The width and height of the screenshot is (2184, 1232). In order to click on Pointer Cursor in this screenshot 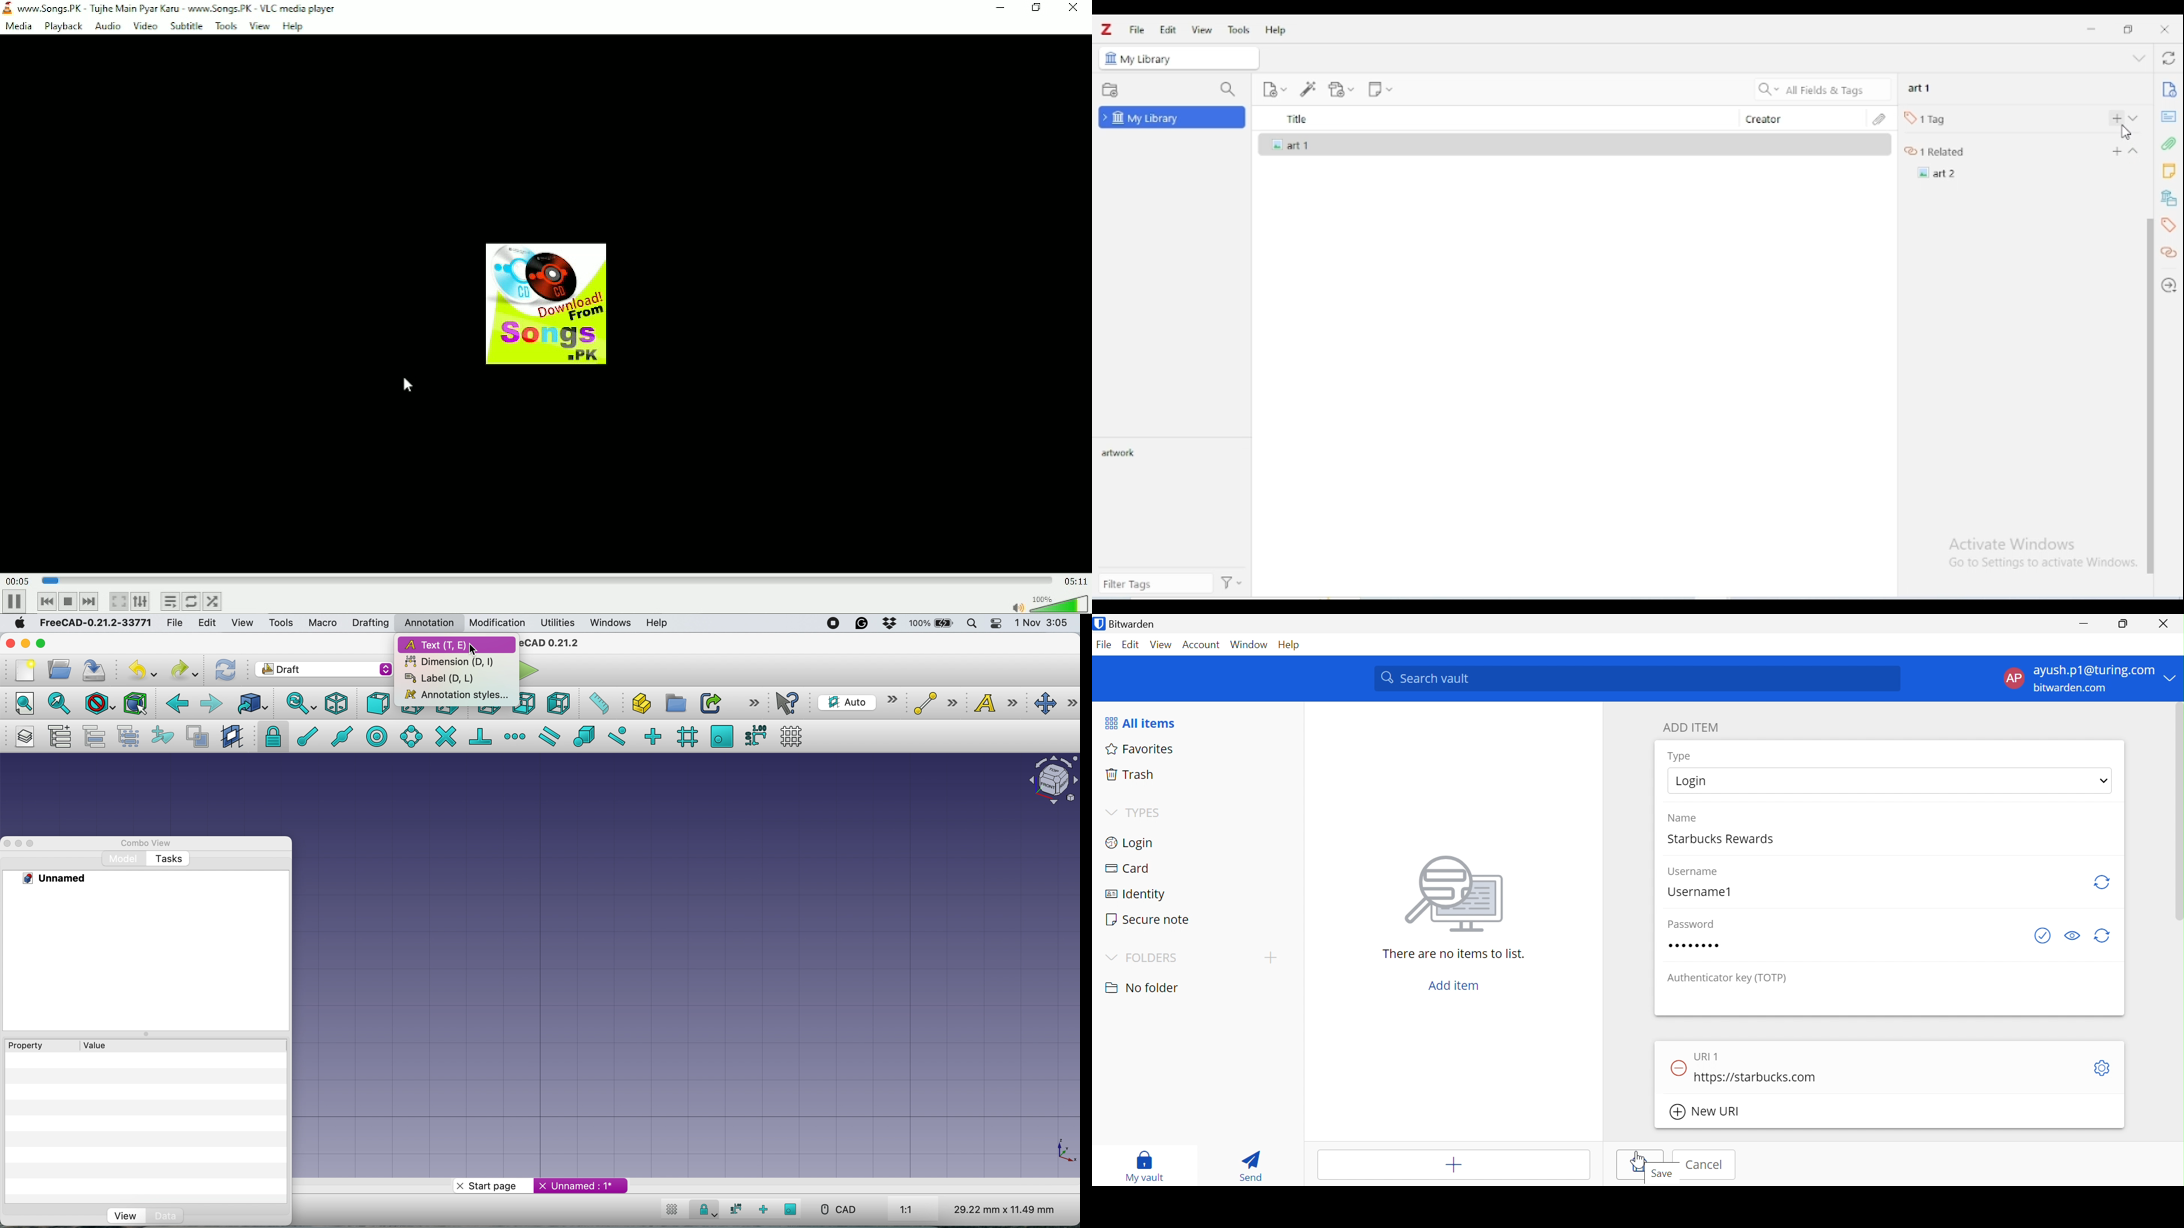, I will do `click(2129, 135)`.